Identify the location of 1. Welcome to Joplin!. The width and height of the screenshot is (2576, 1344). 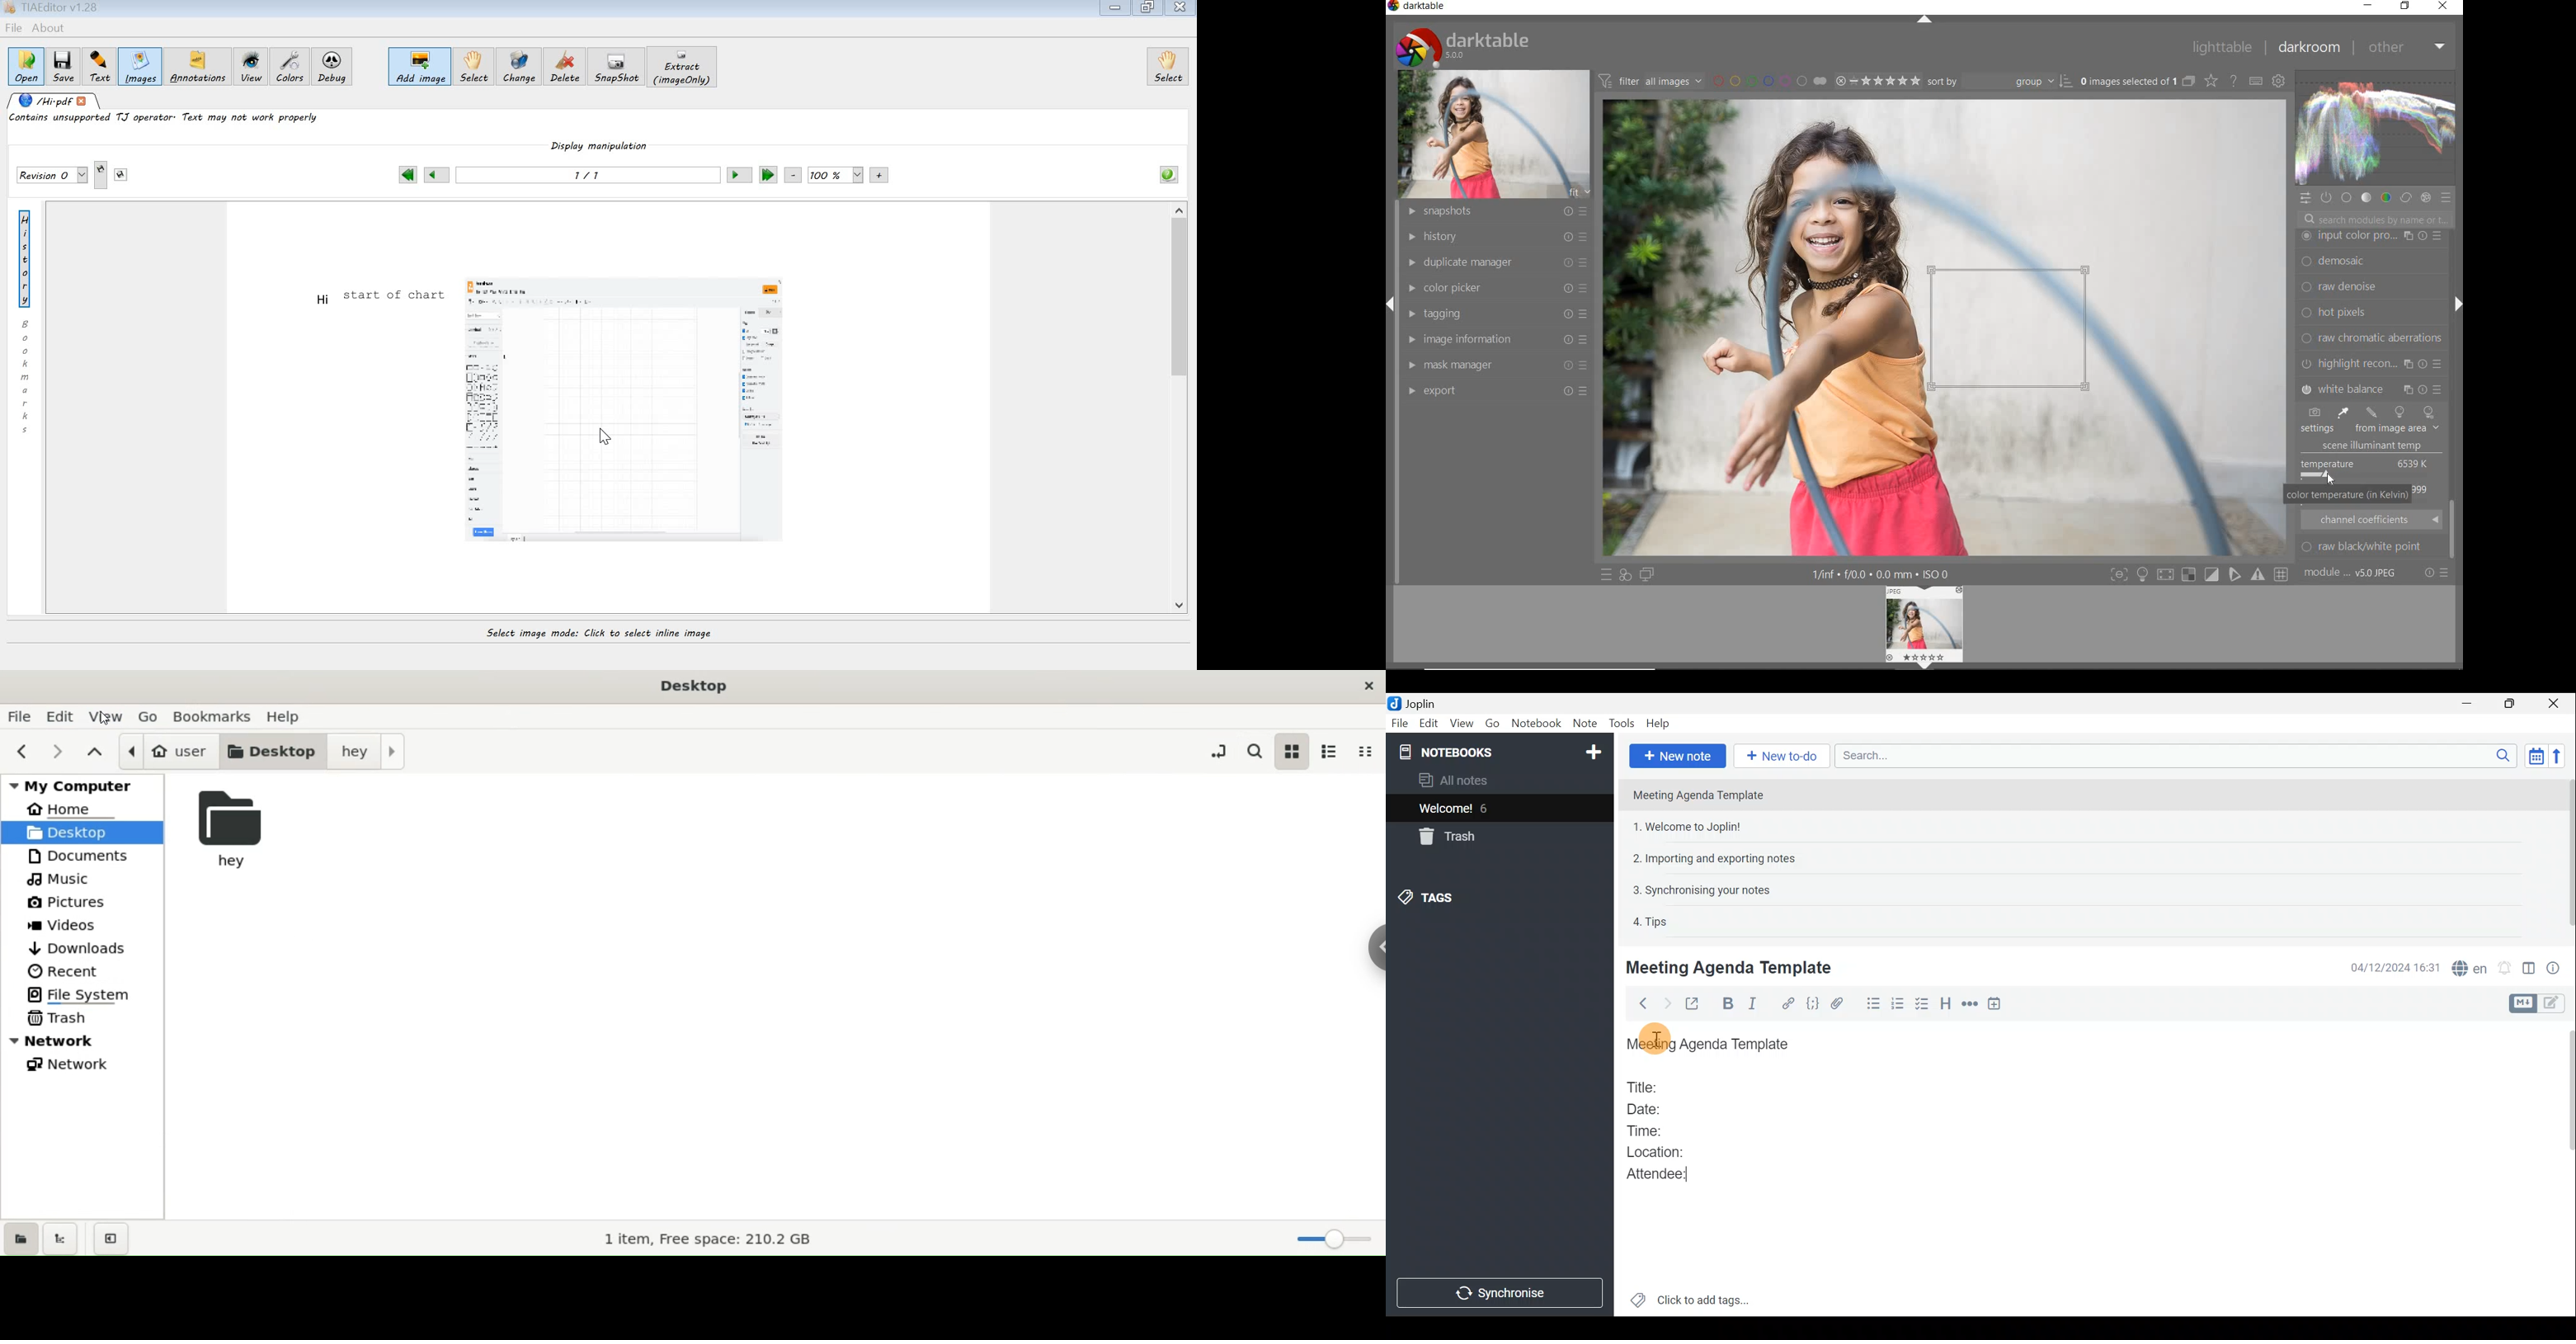
(1691, 826).